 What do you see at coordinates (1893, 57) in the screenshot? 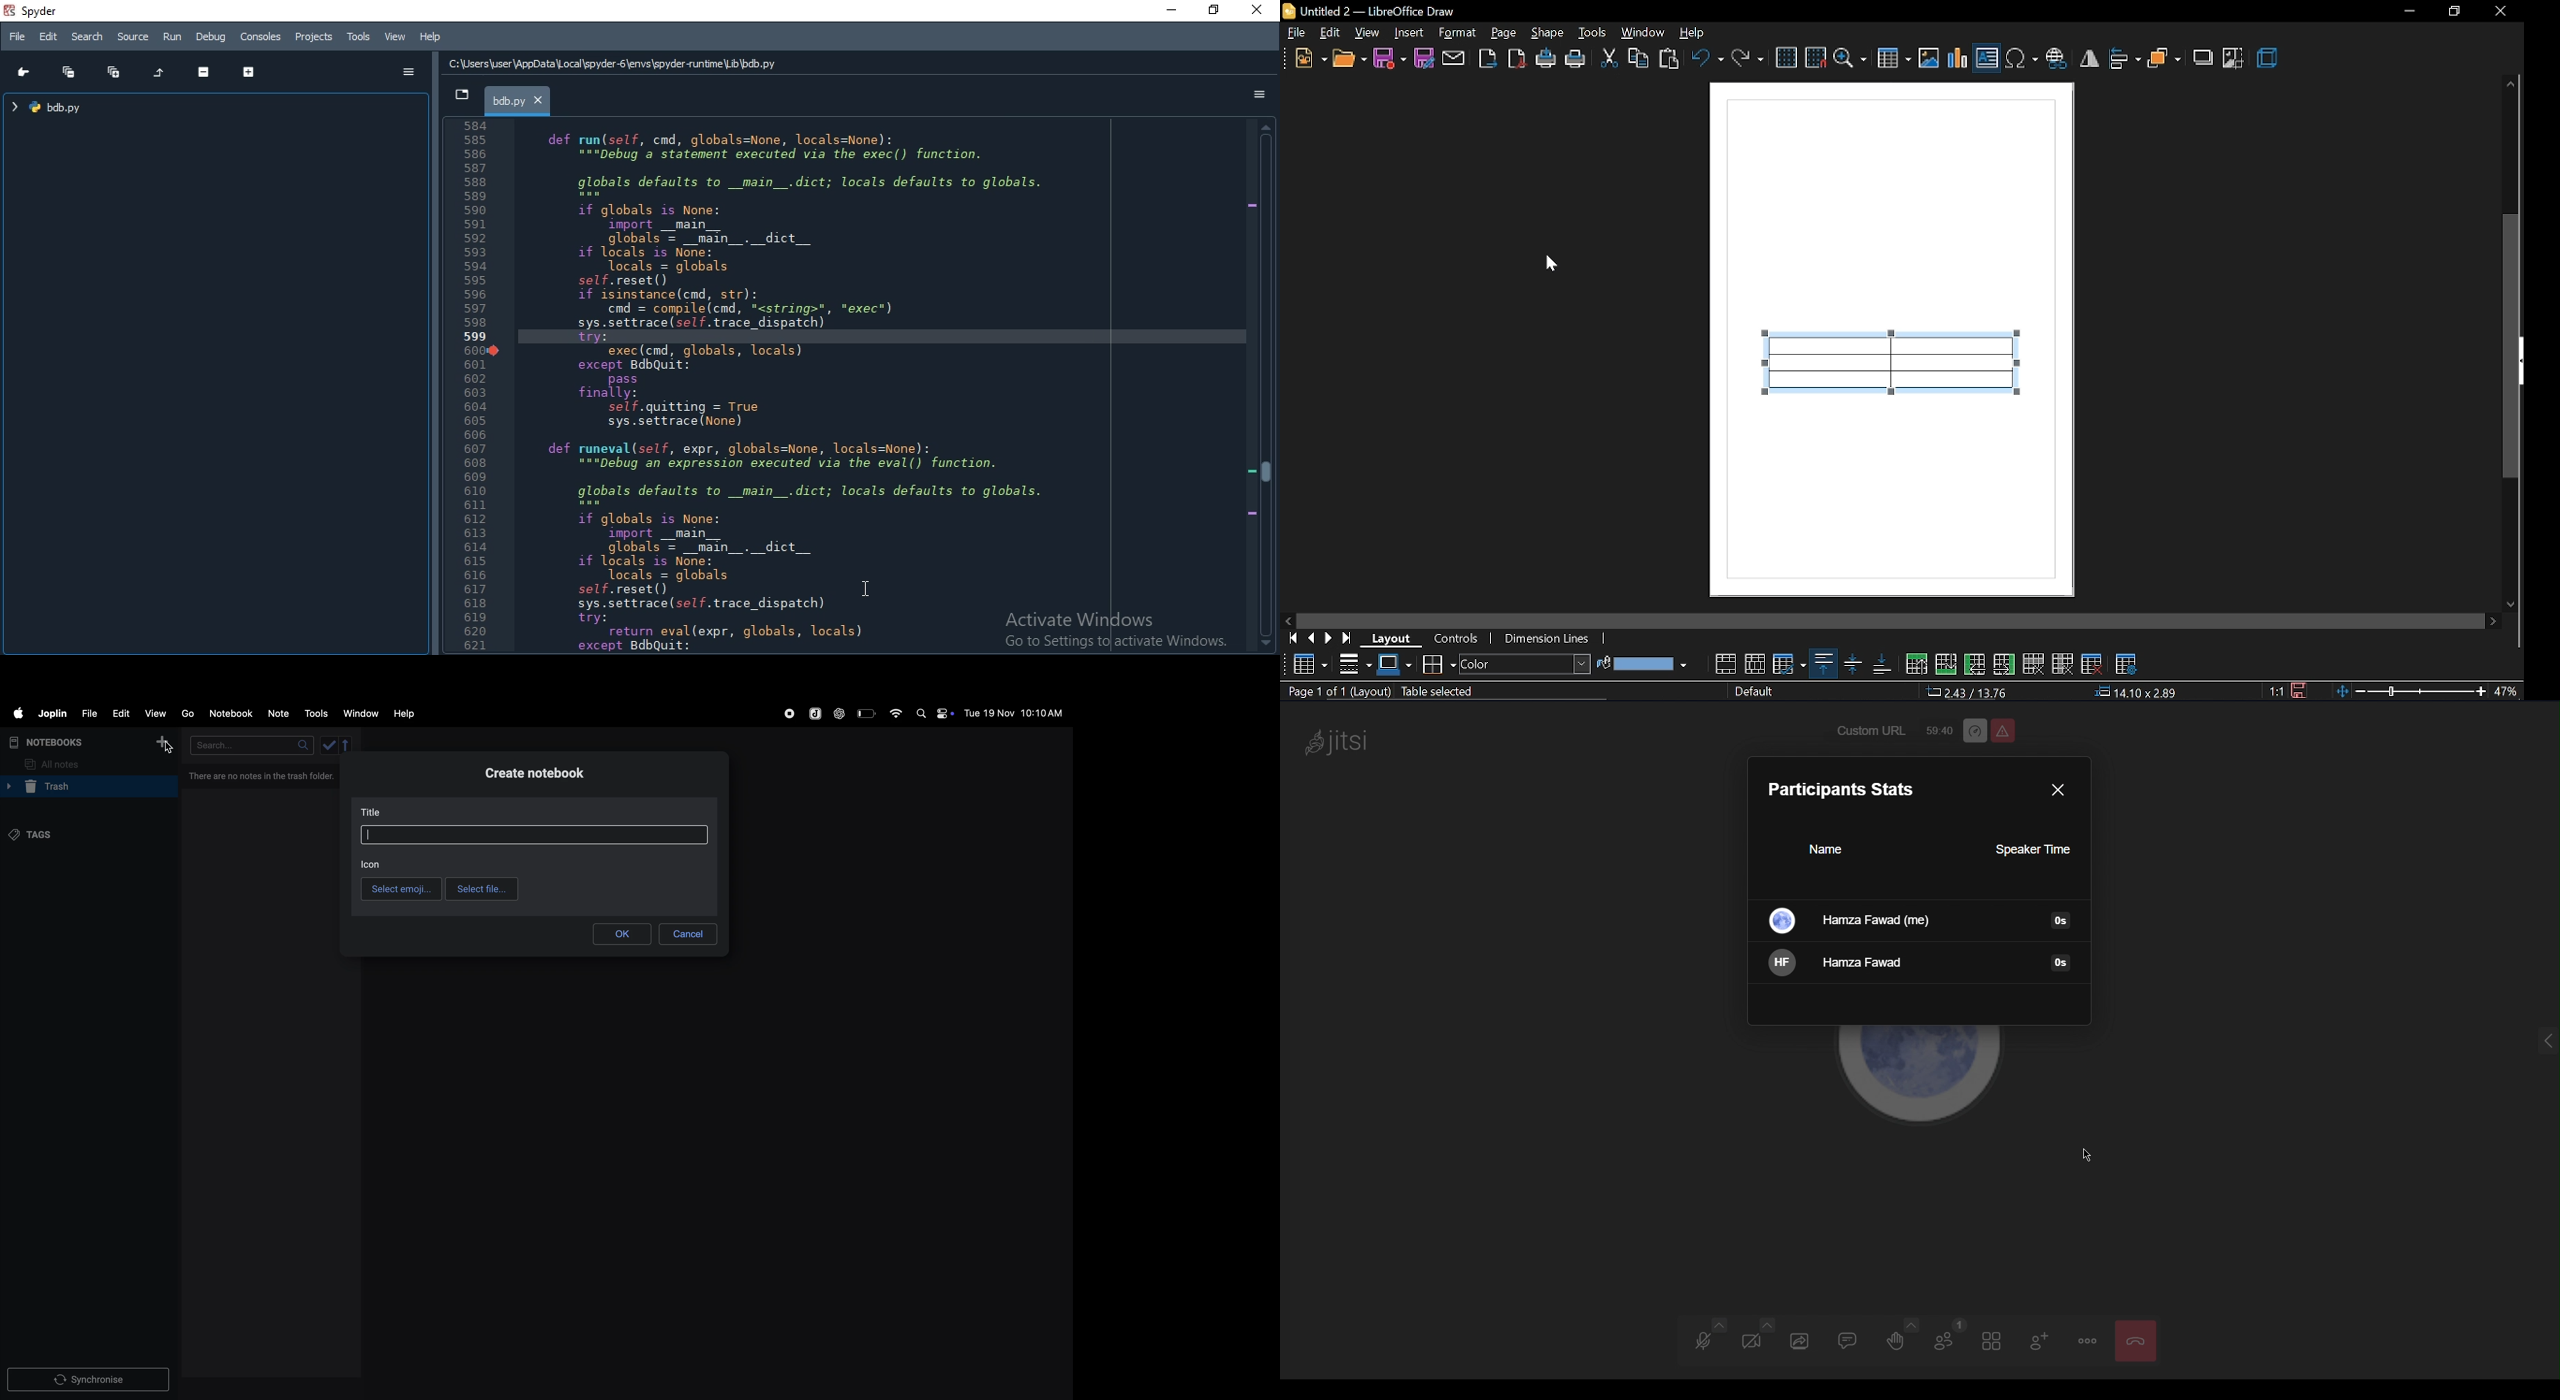
I see `insert table` at bounding box center [1893, 57].